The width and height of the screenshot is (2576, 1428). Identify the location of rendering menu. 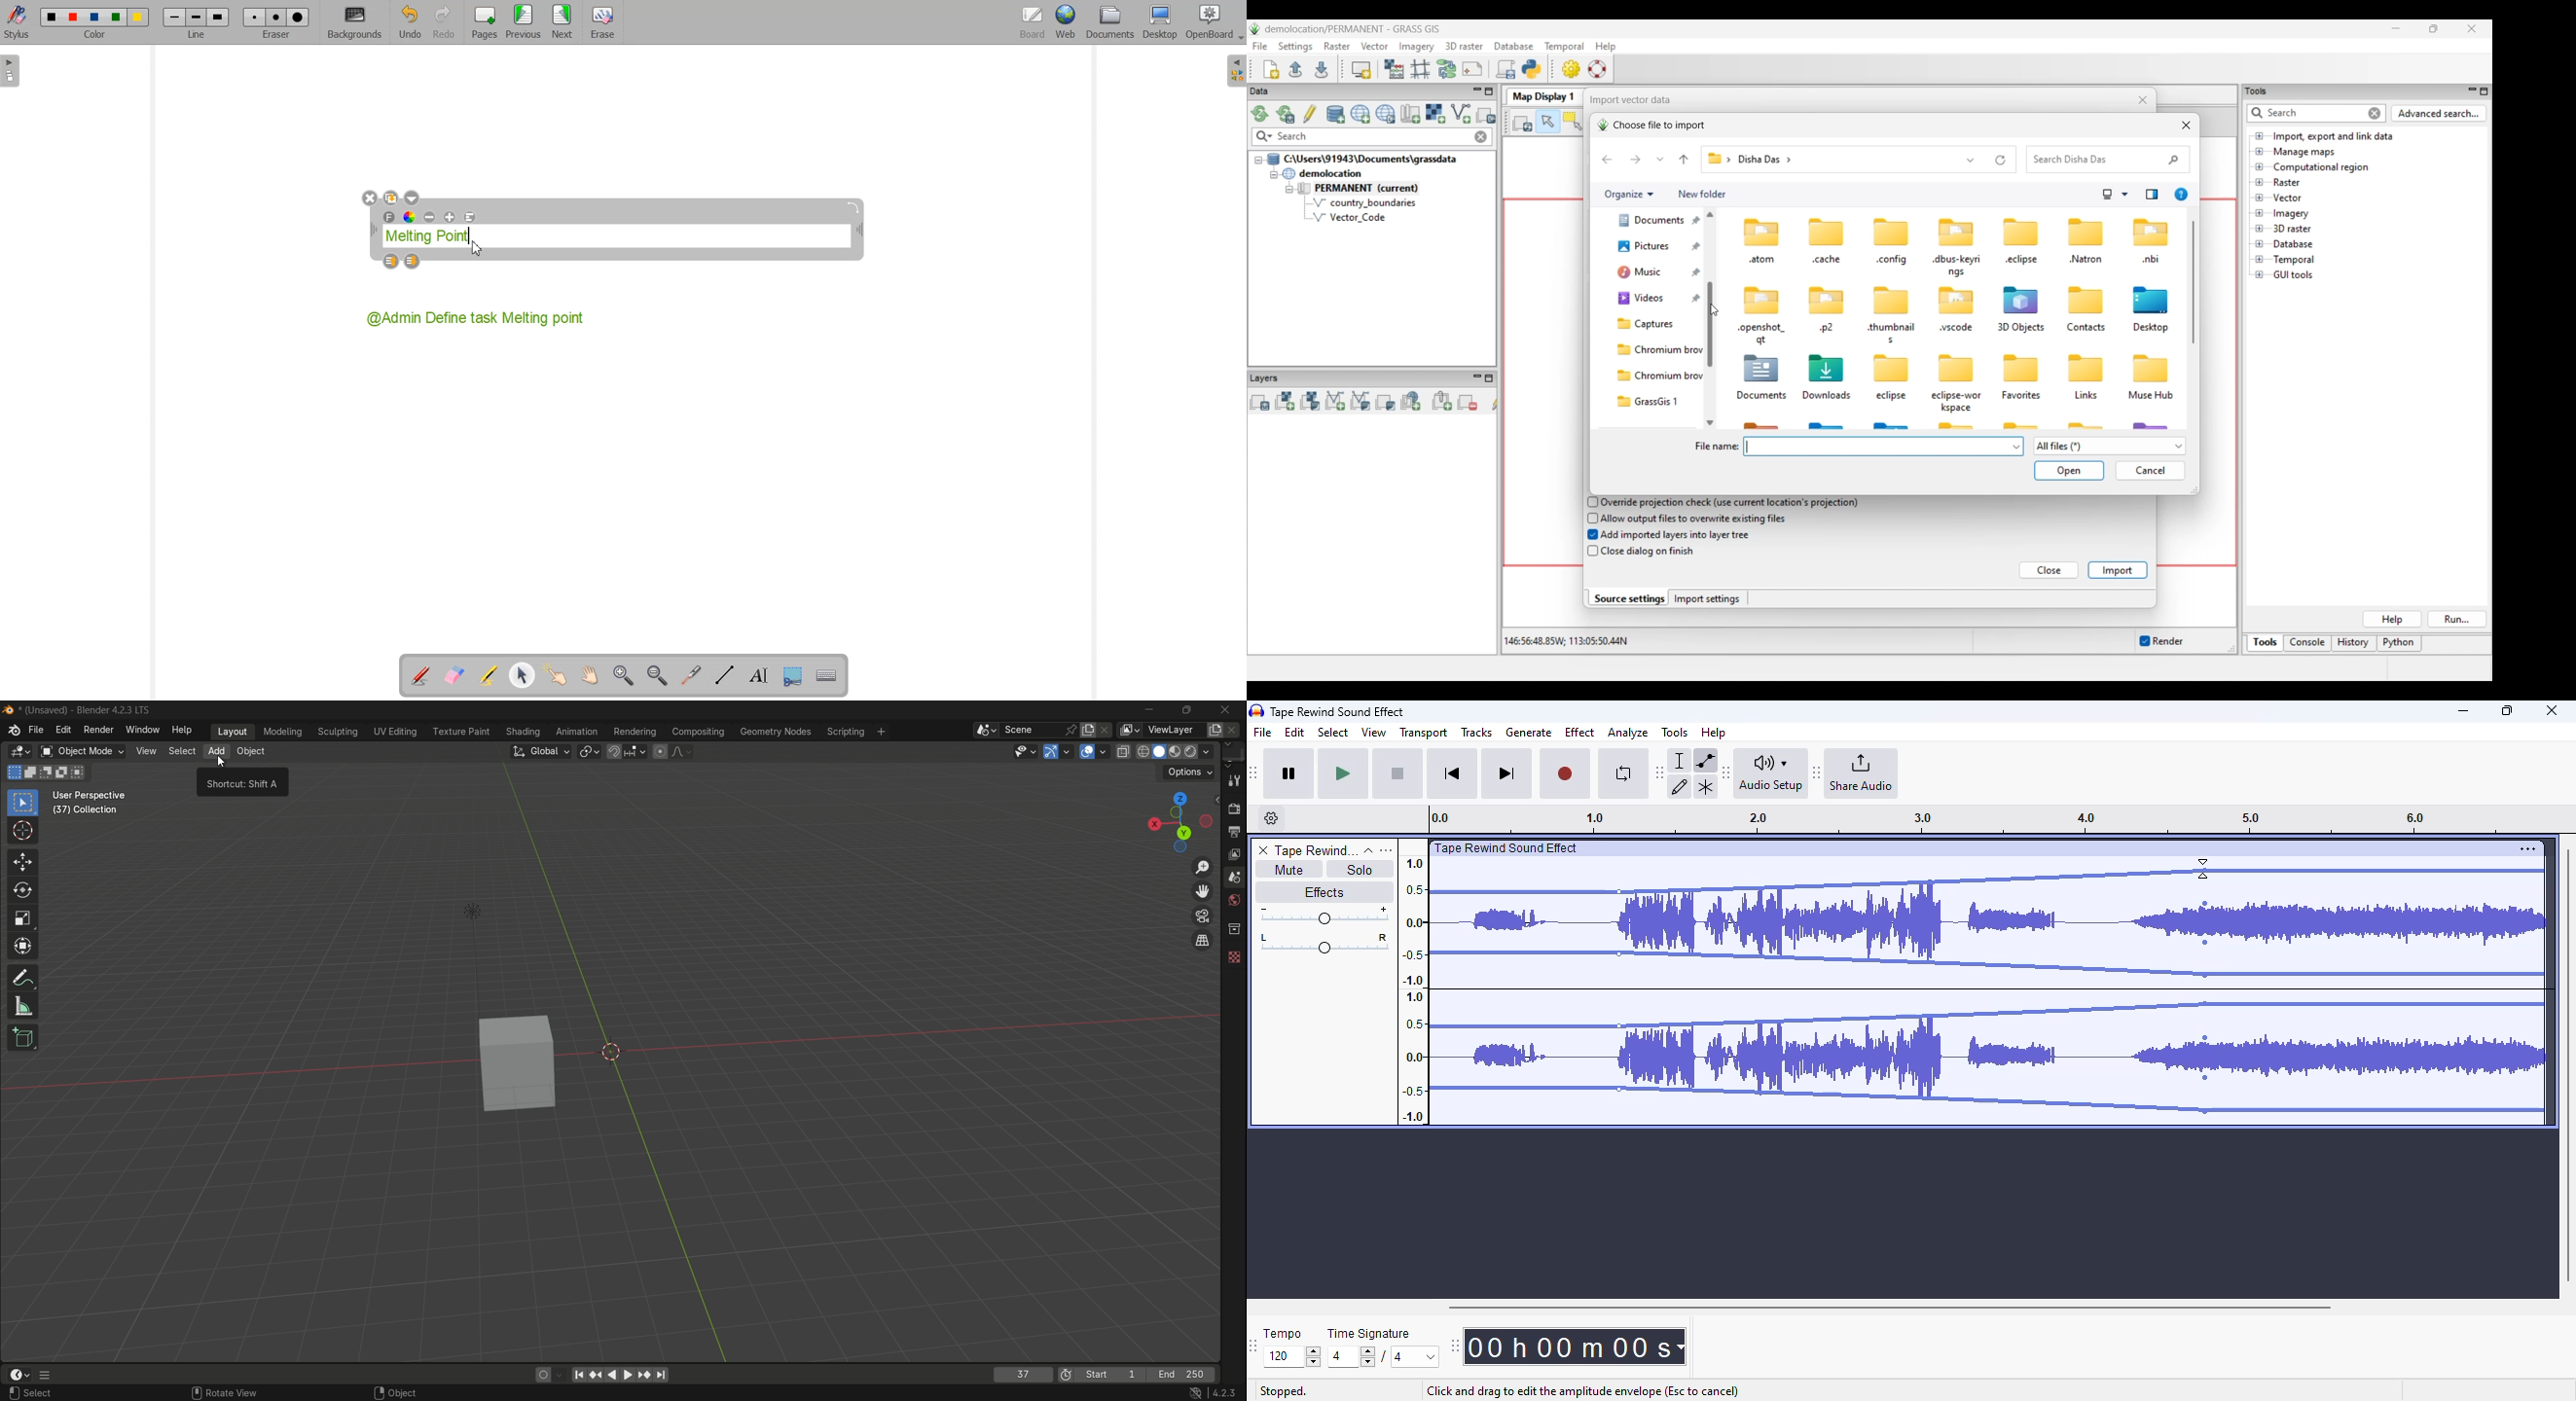
(635, 732).